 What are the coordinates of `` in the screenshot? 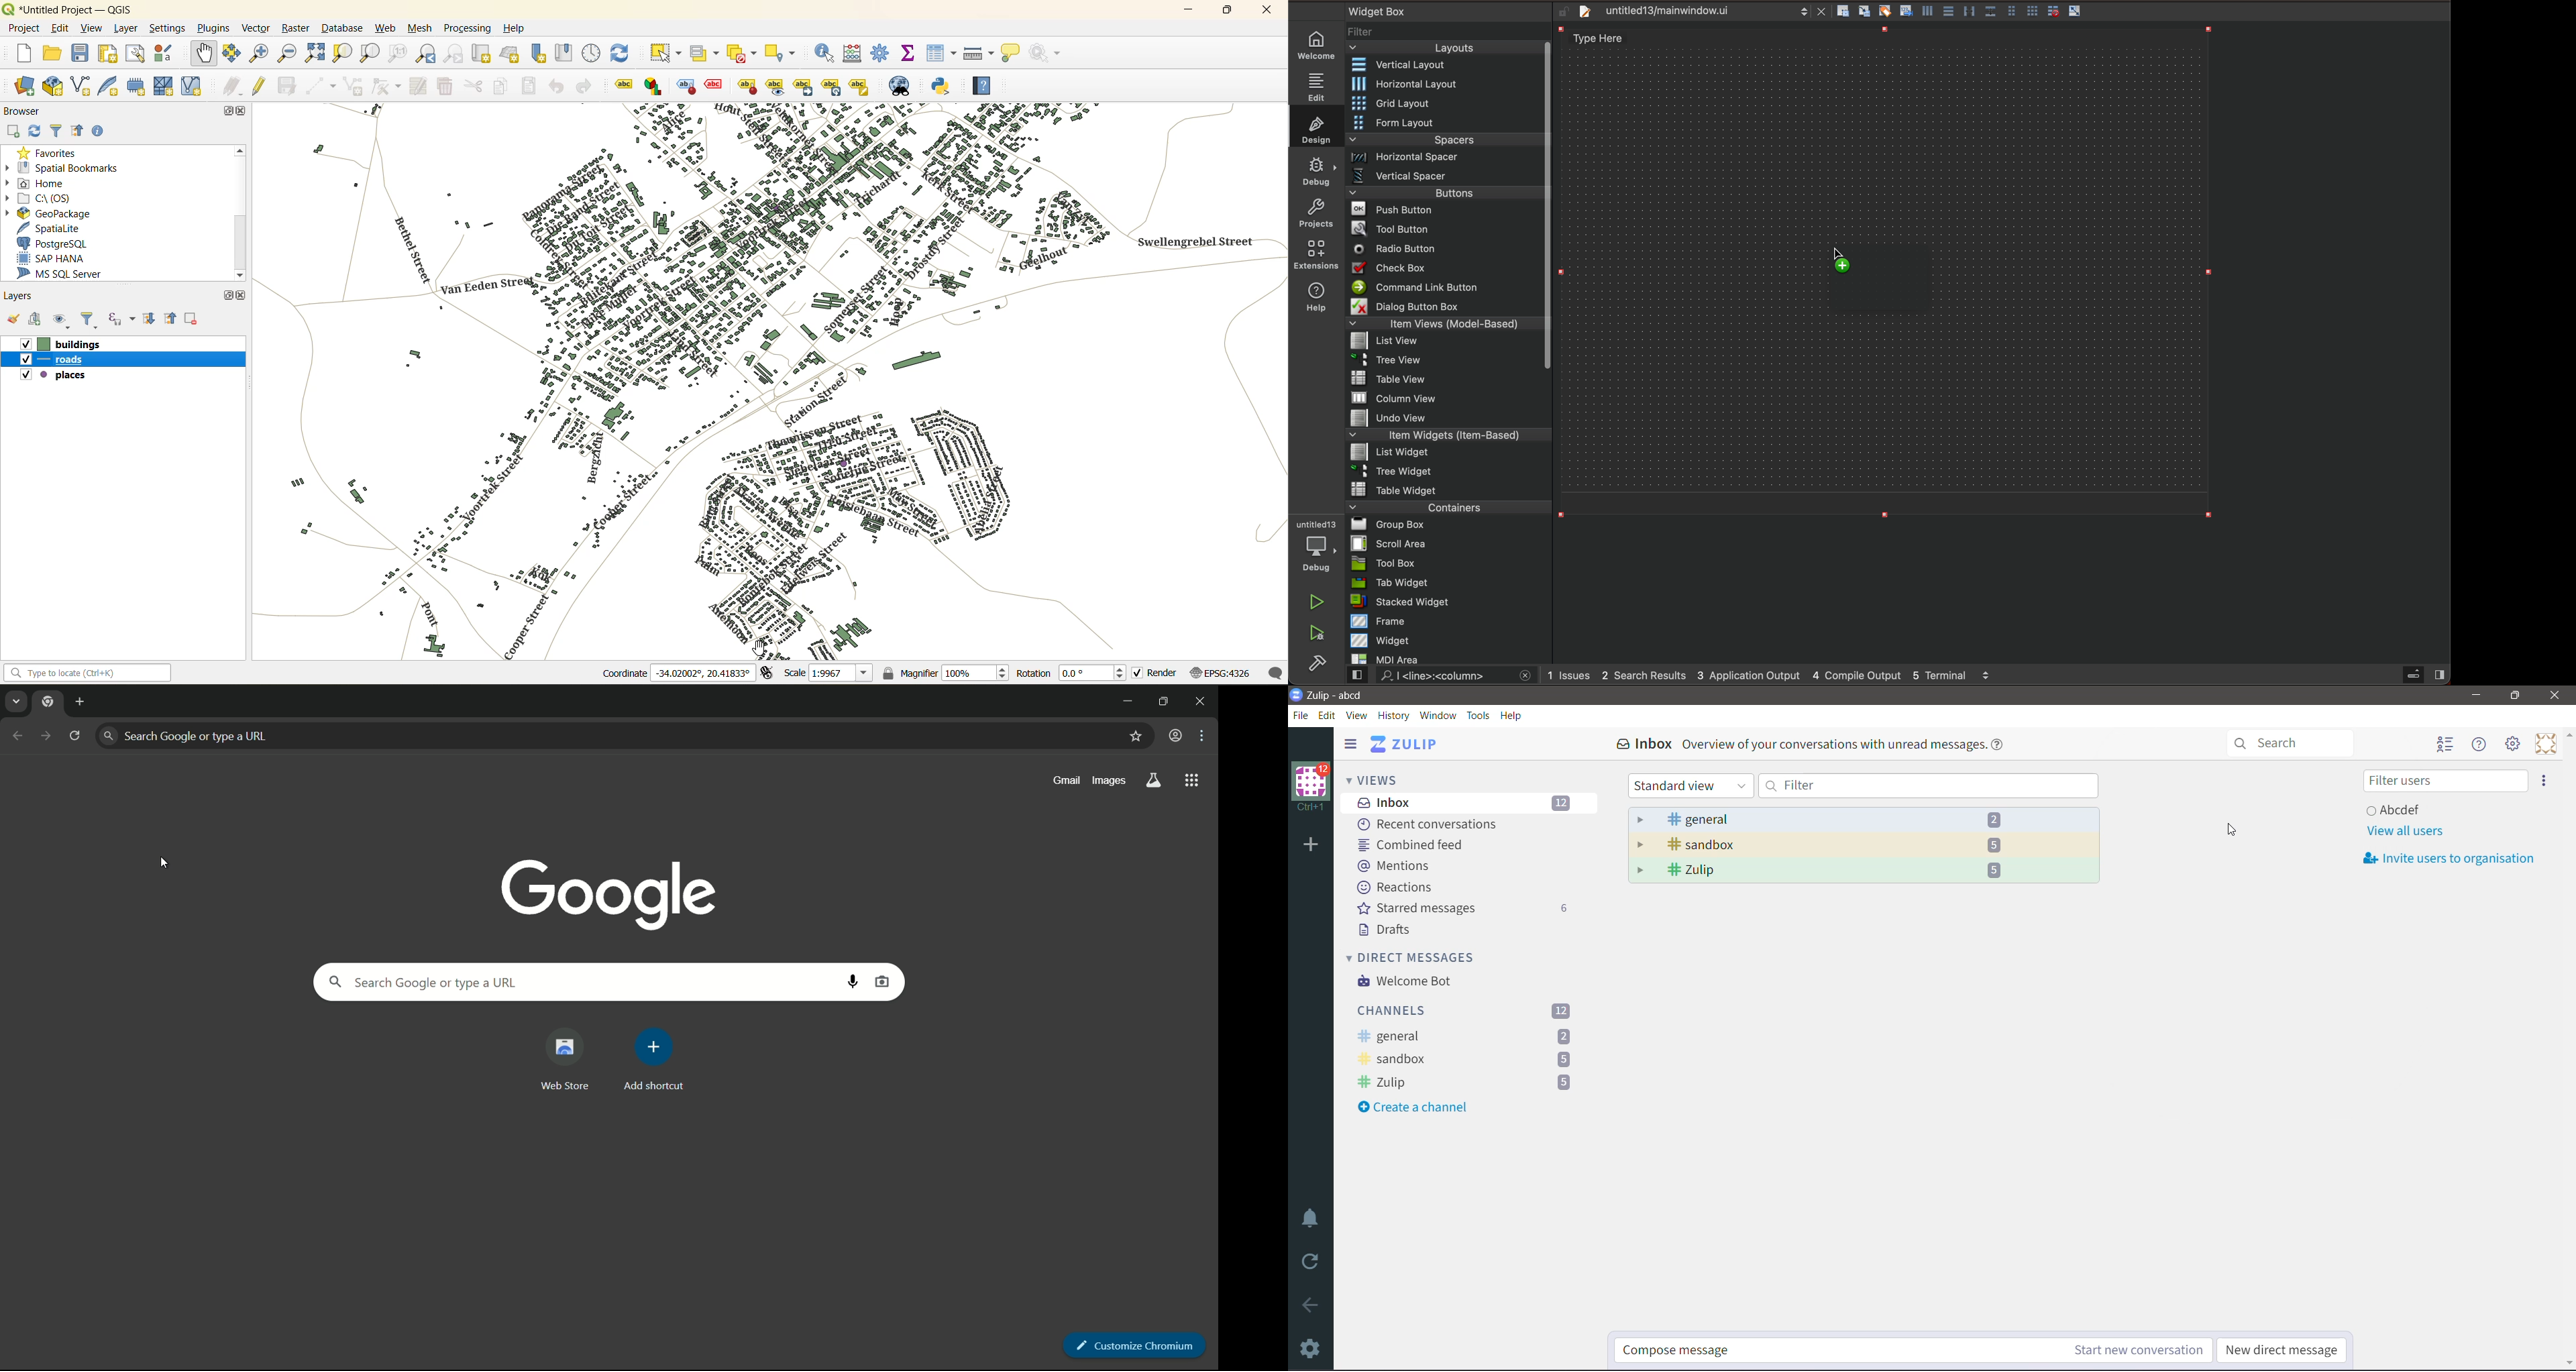 It's located at (1844, 11).